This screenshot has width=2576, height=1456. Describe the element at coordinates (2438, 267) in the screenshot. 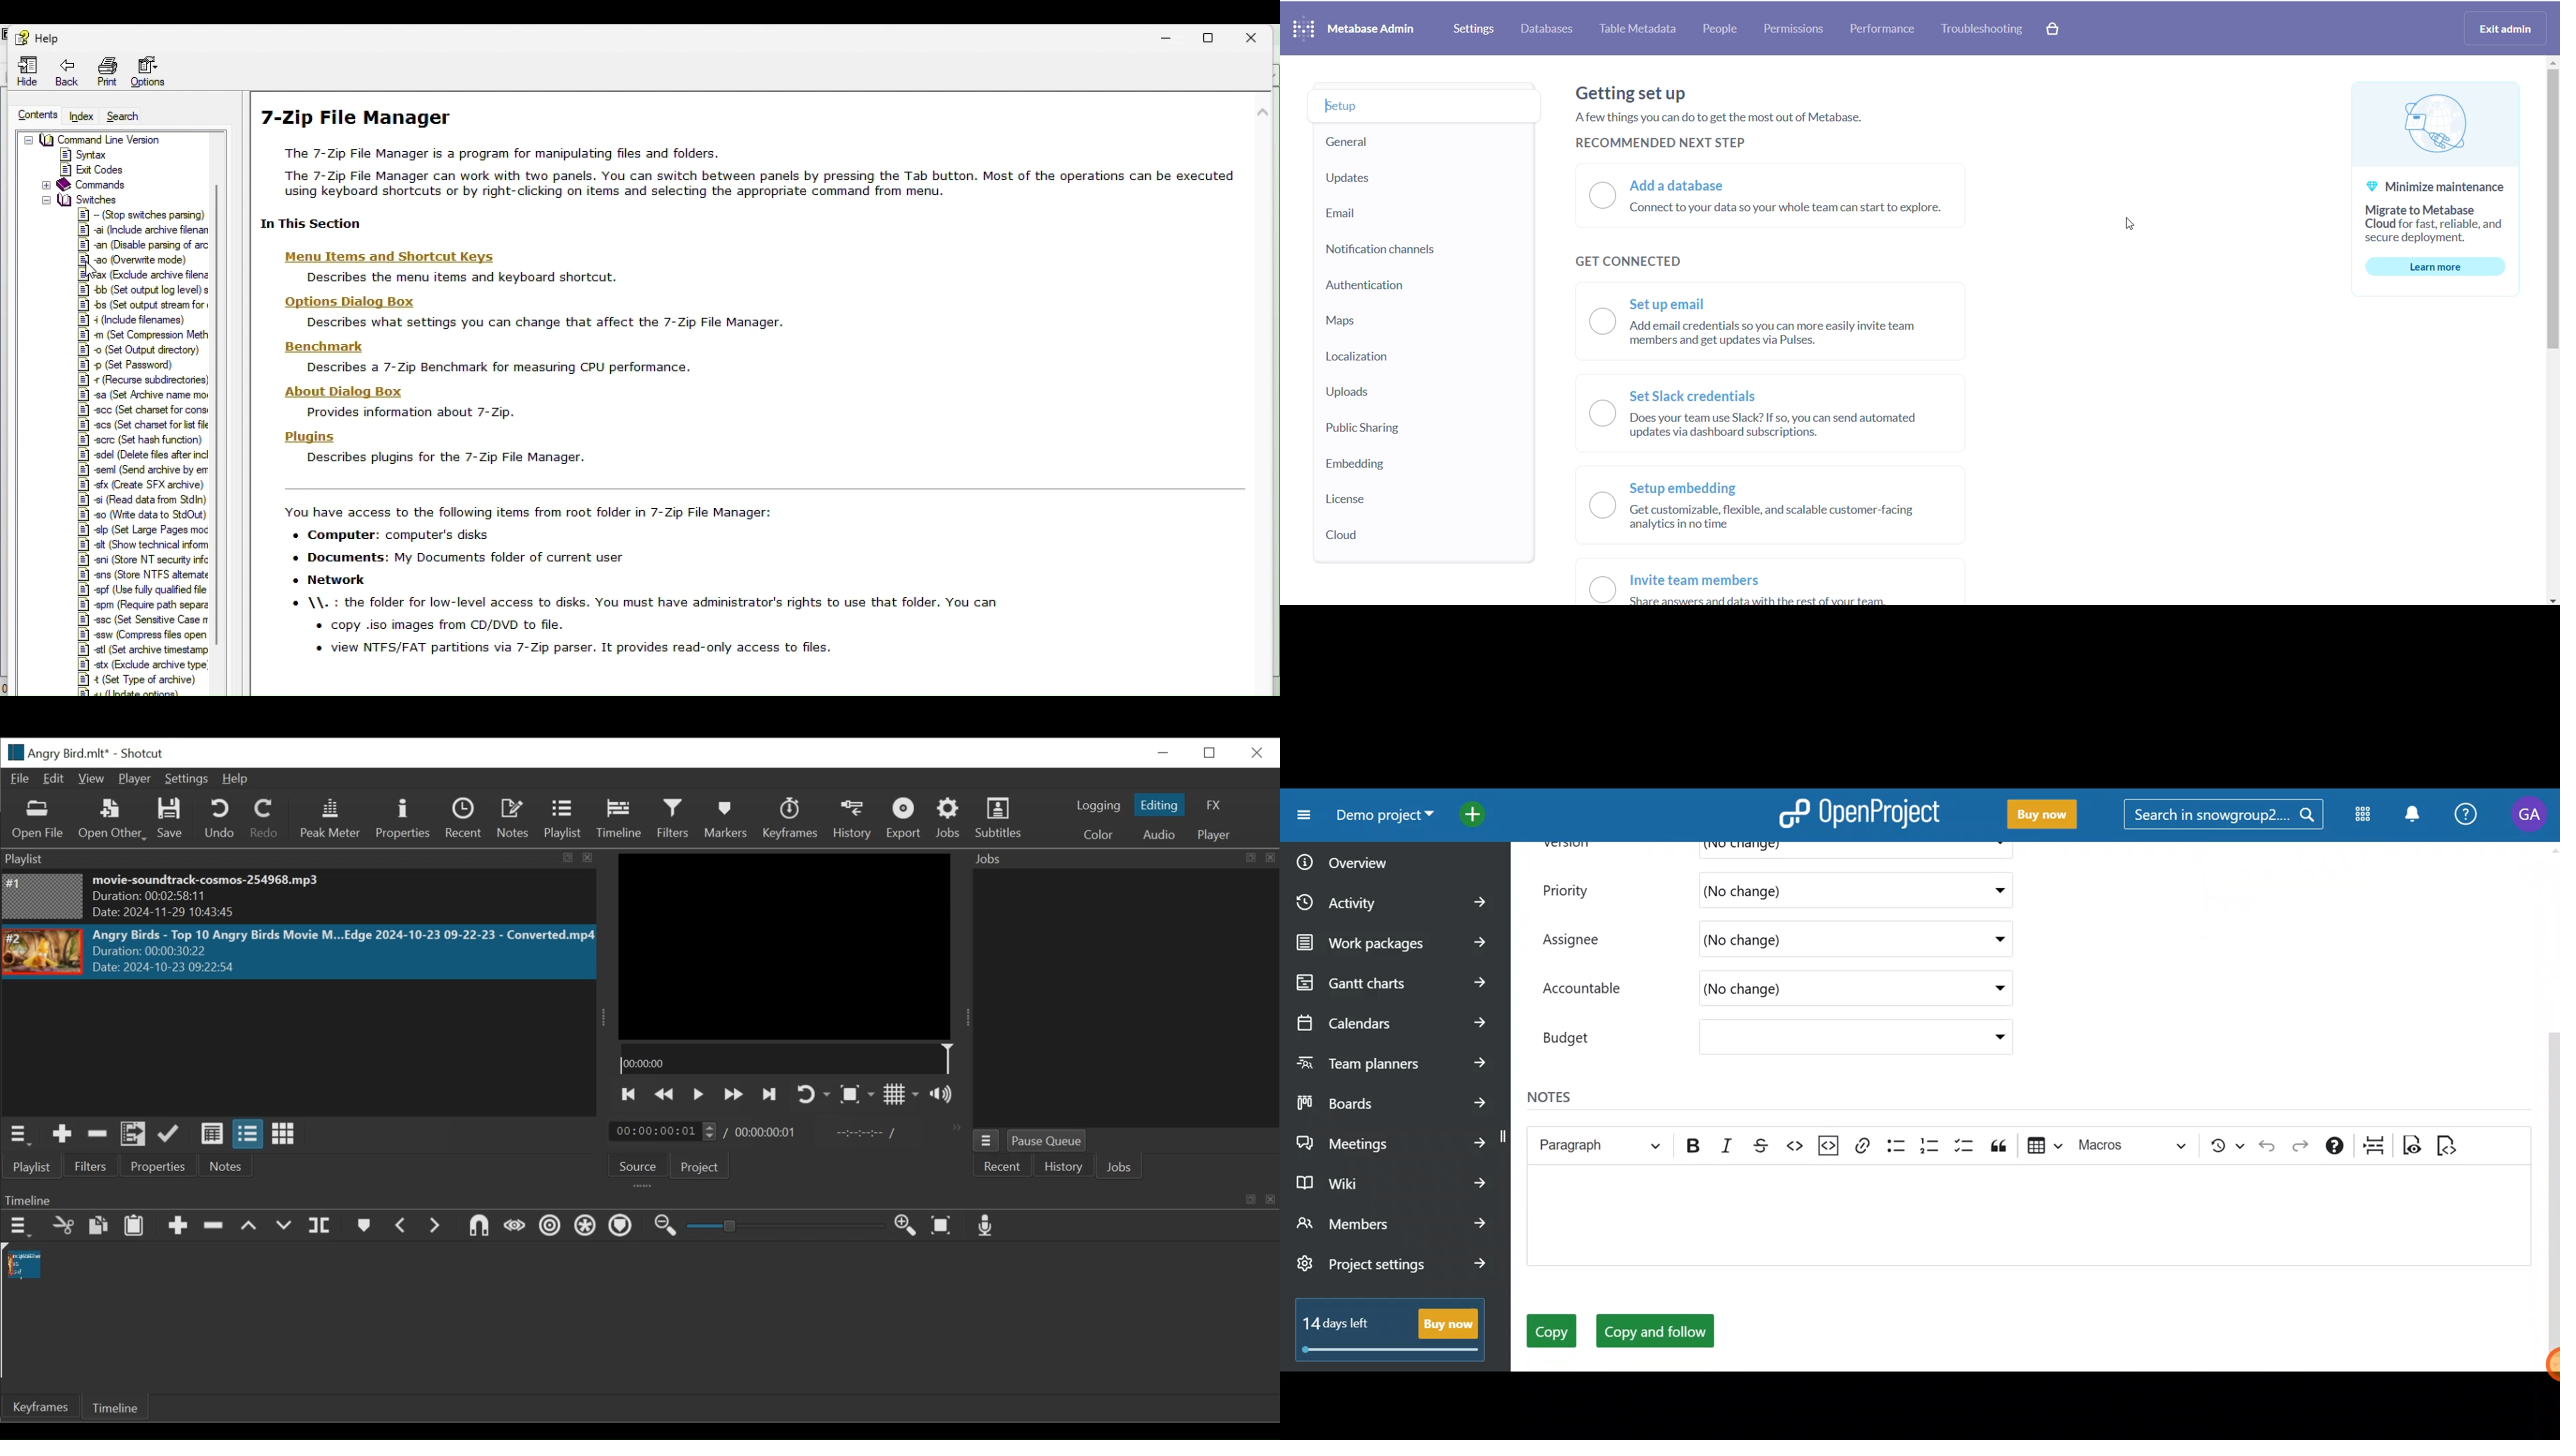

I see `learn more` at that location.